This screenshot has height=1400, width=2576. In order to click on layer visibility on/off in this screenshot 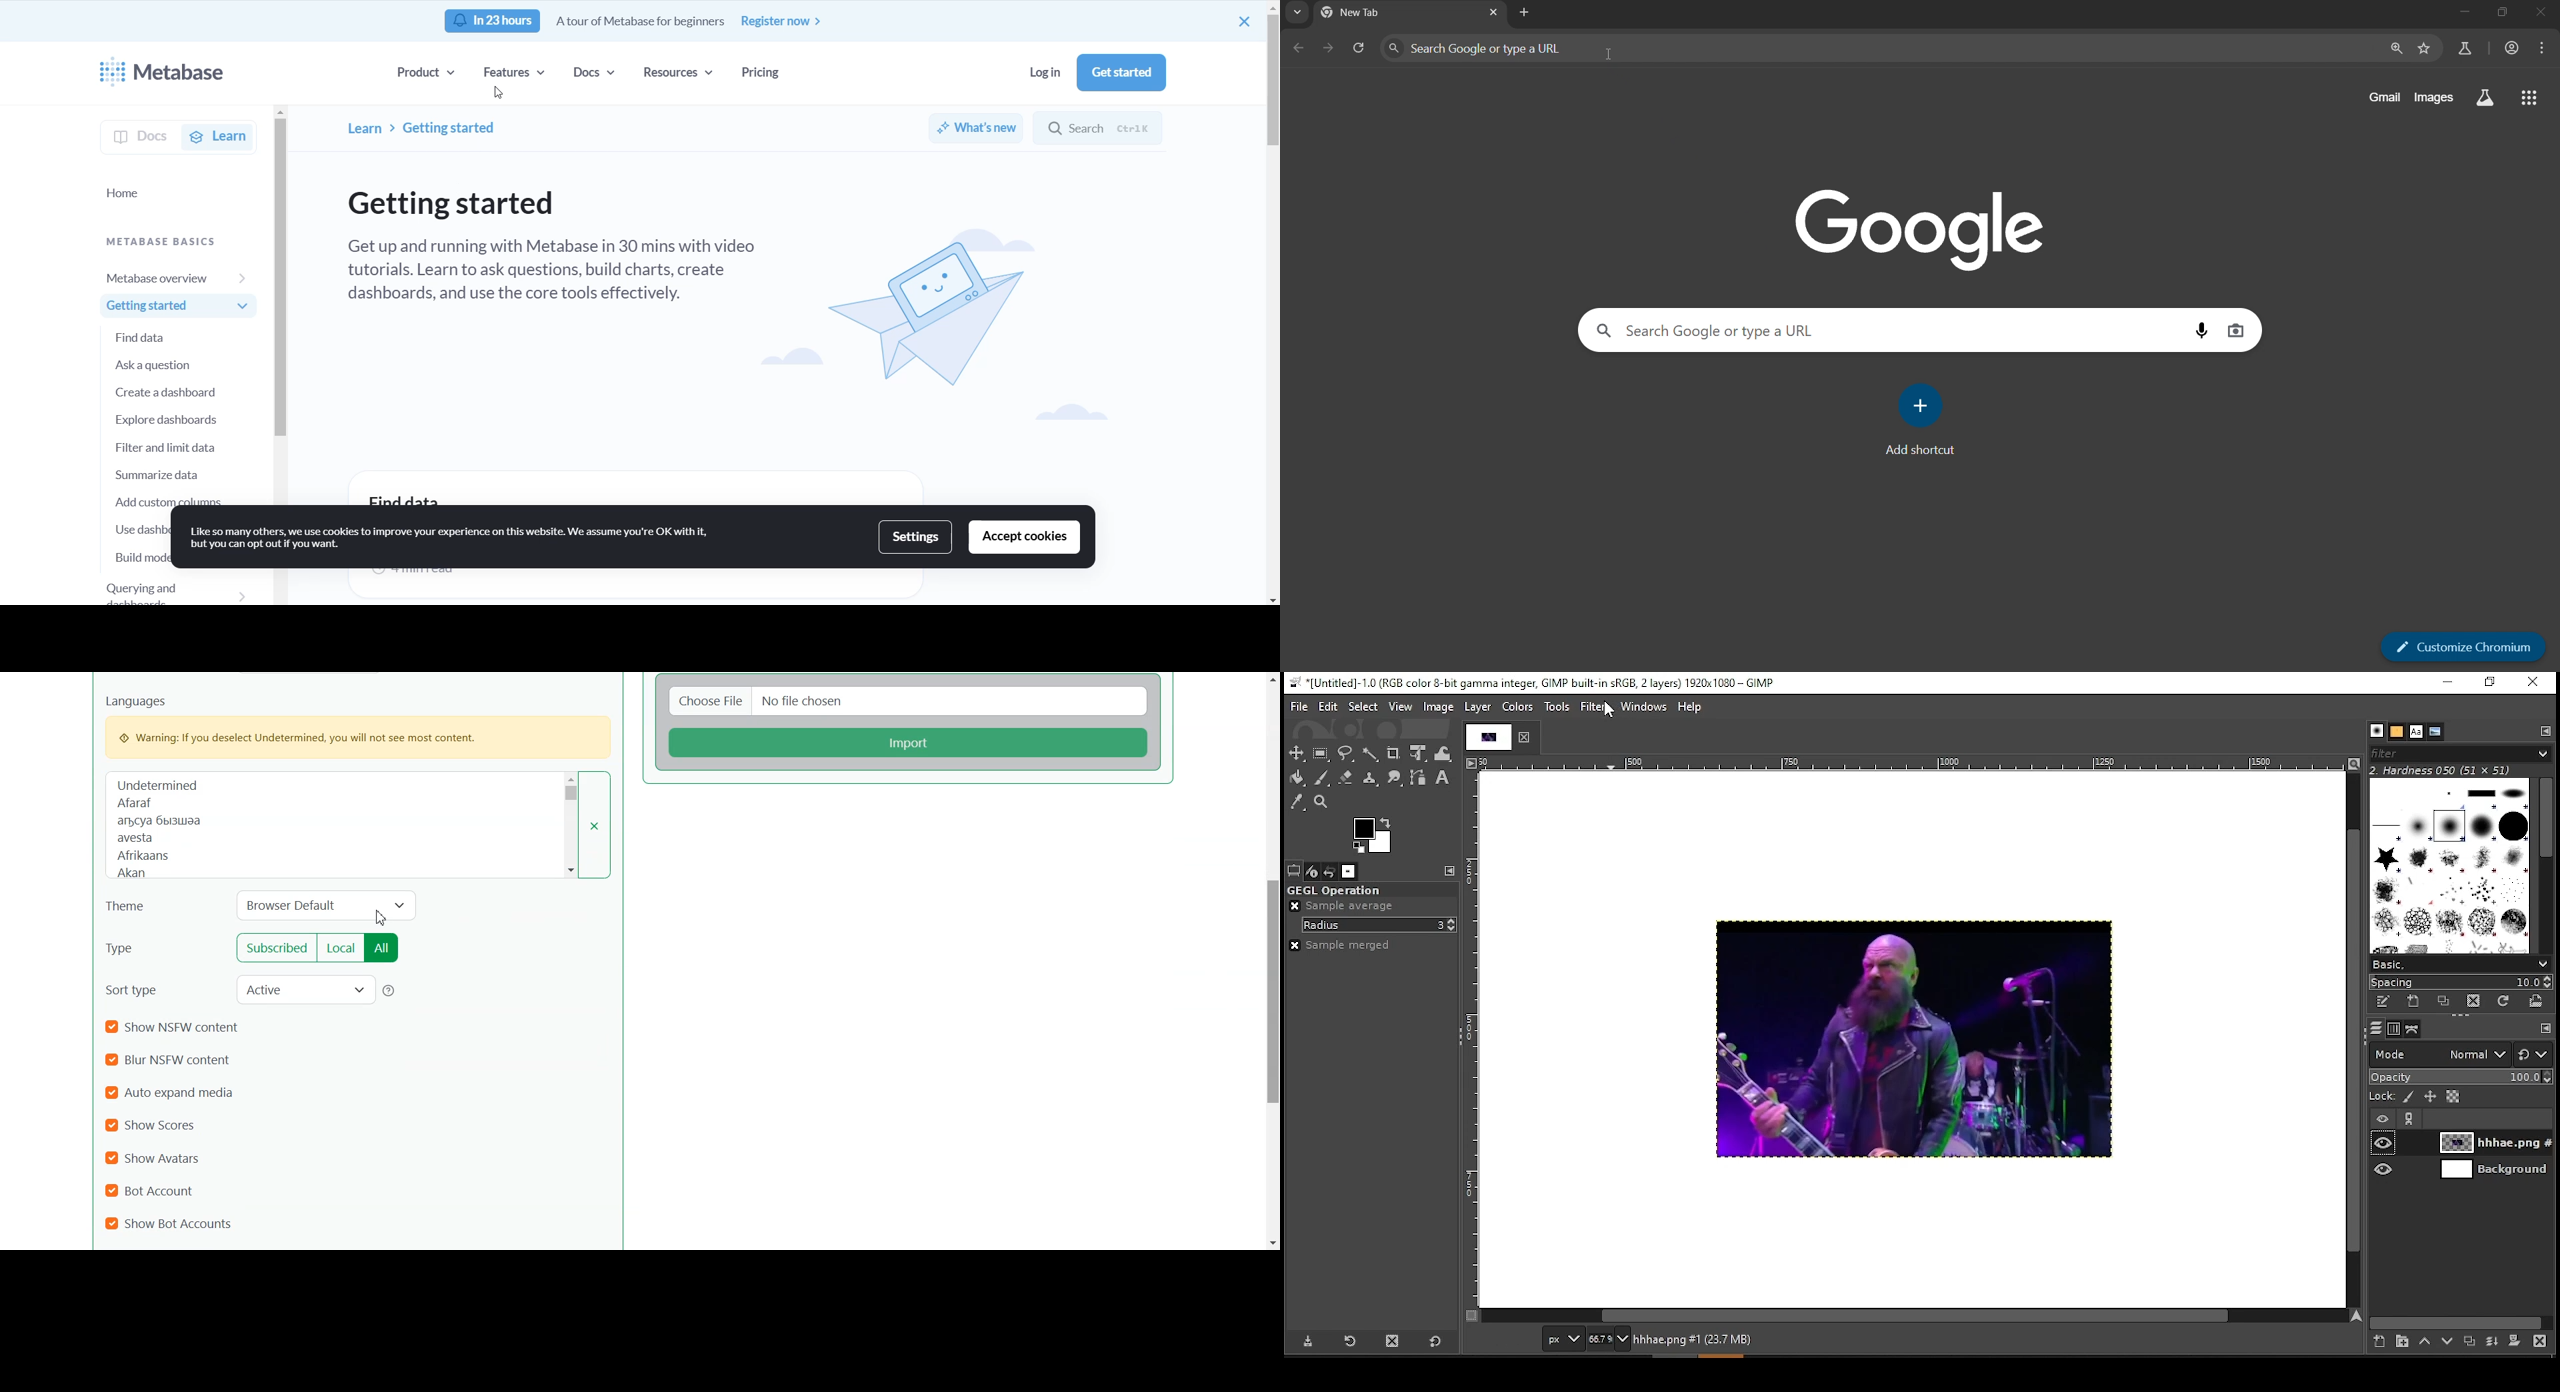, I will do `click(2384, 1168)`.